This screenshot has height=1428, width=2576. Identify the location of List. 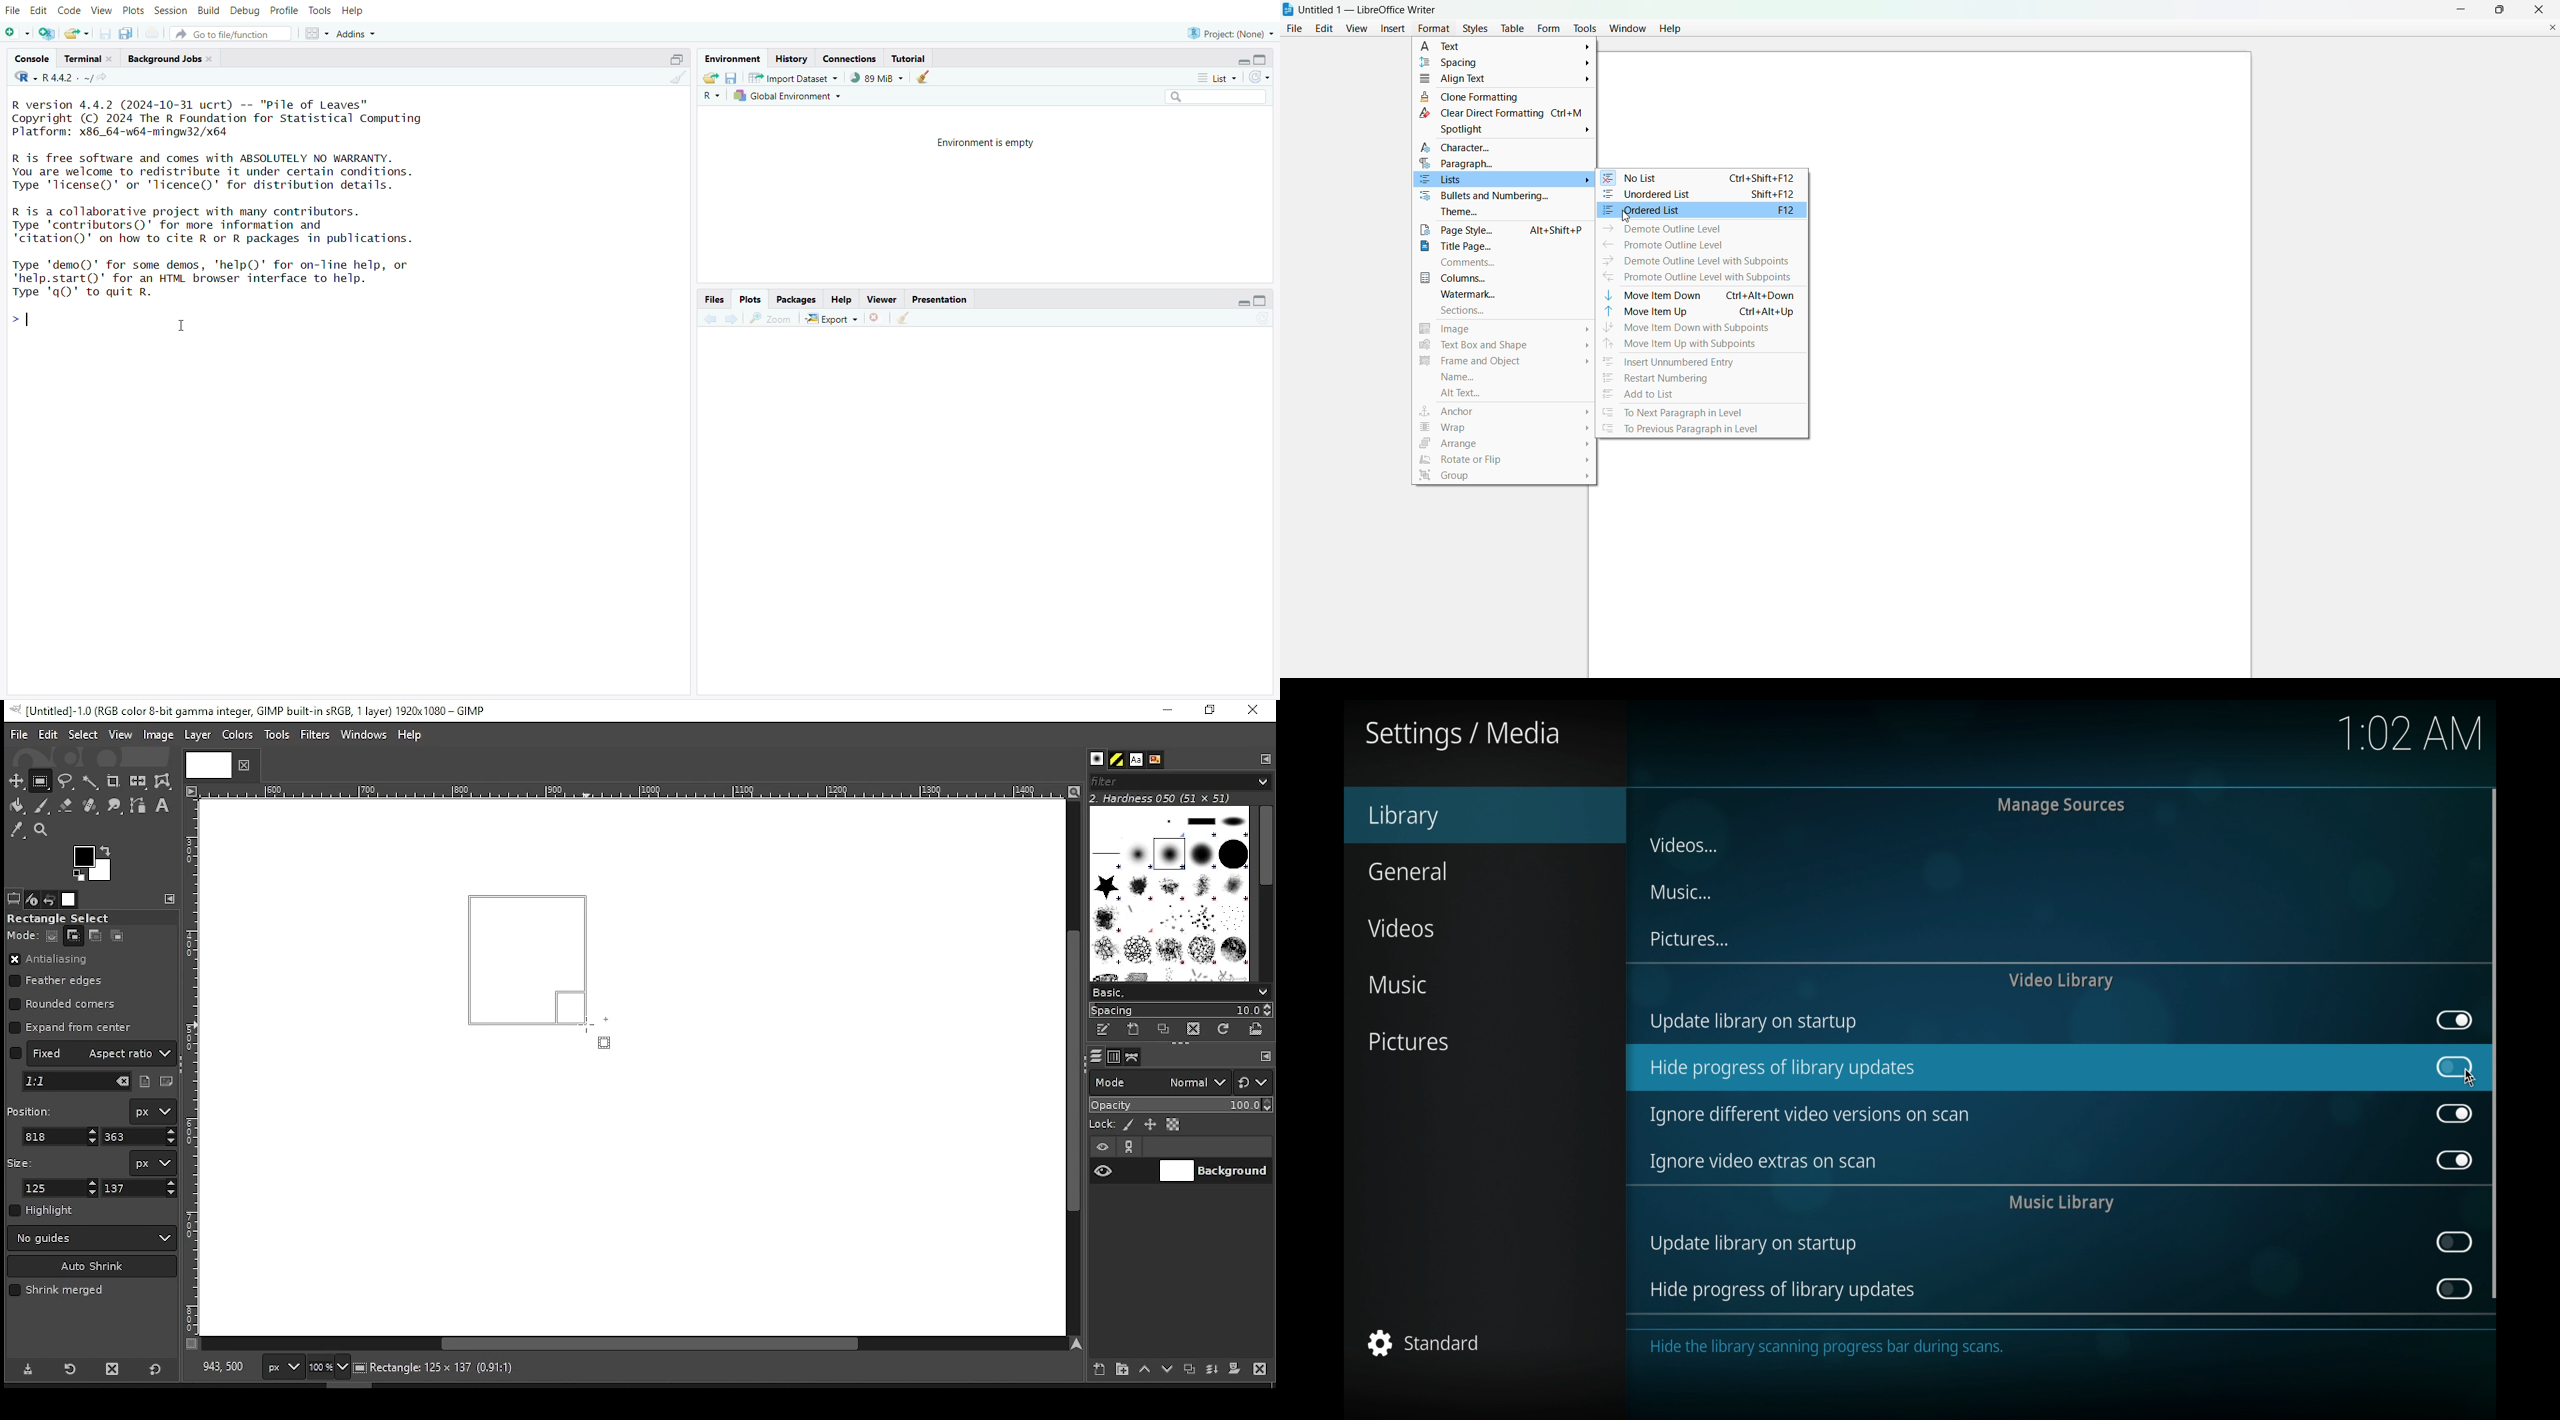
(1216, 77).